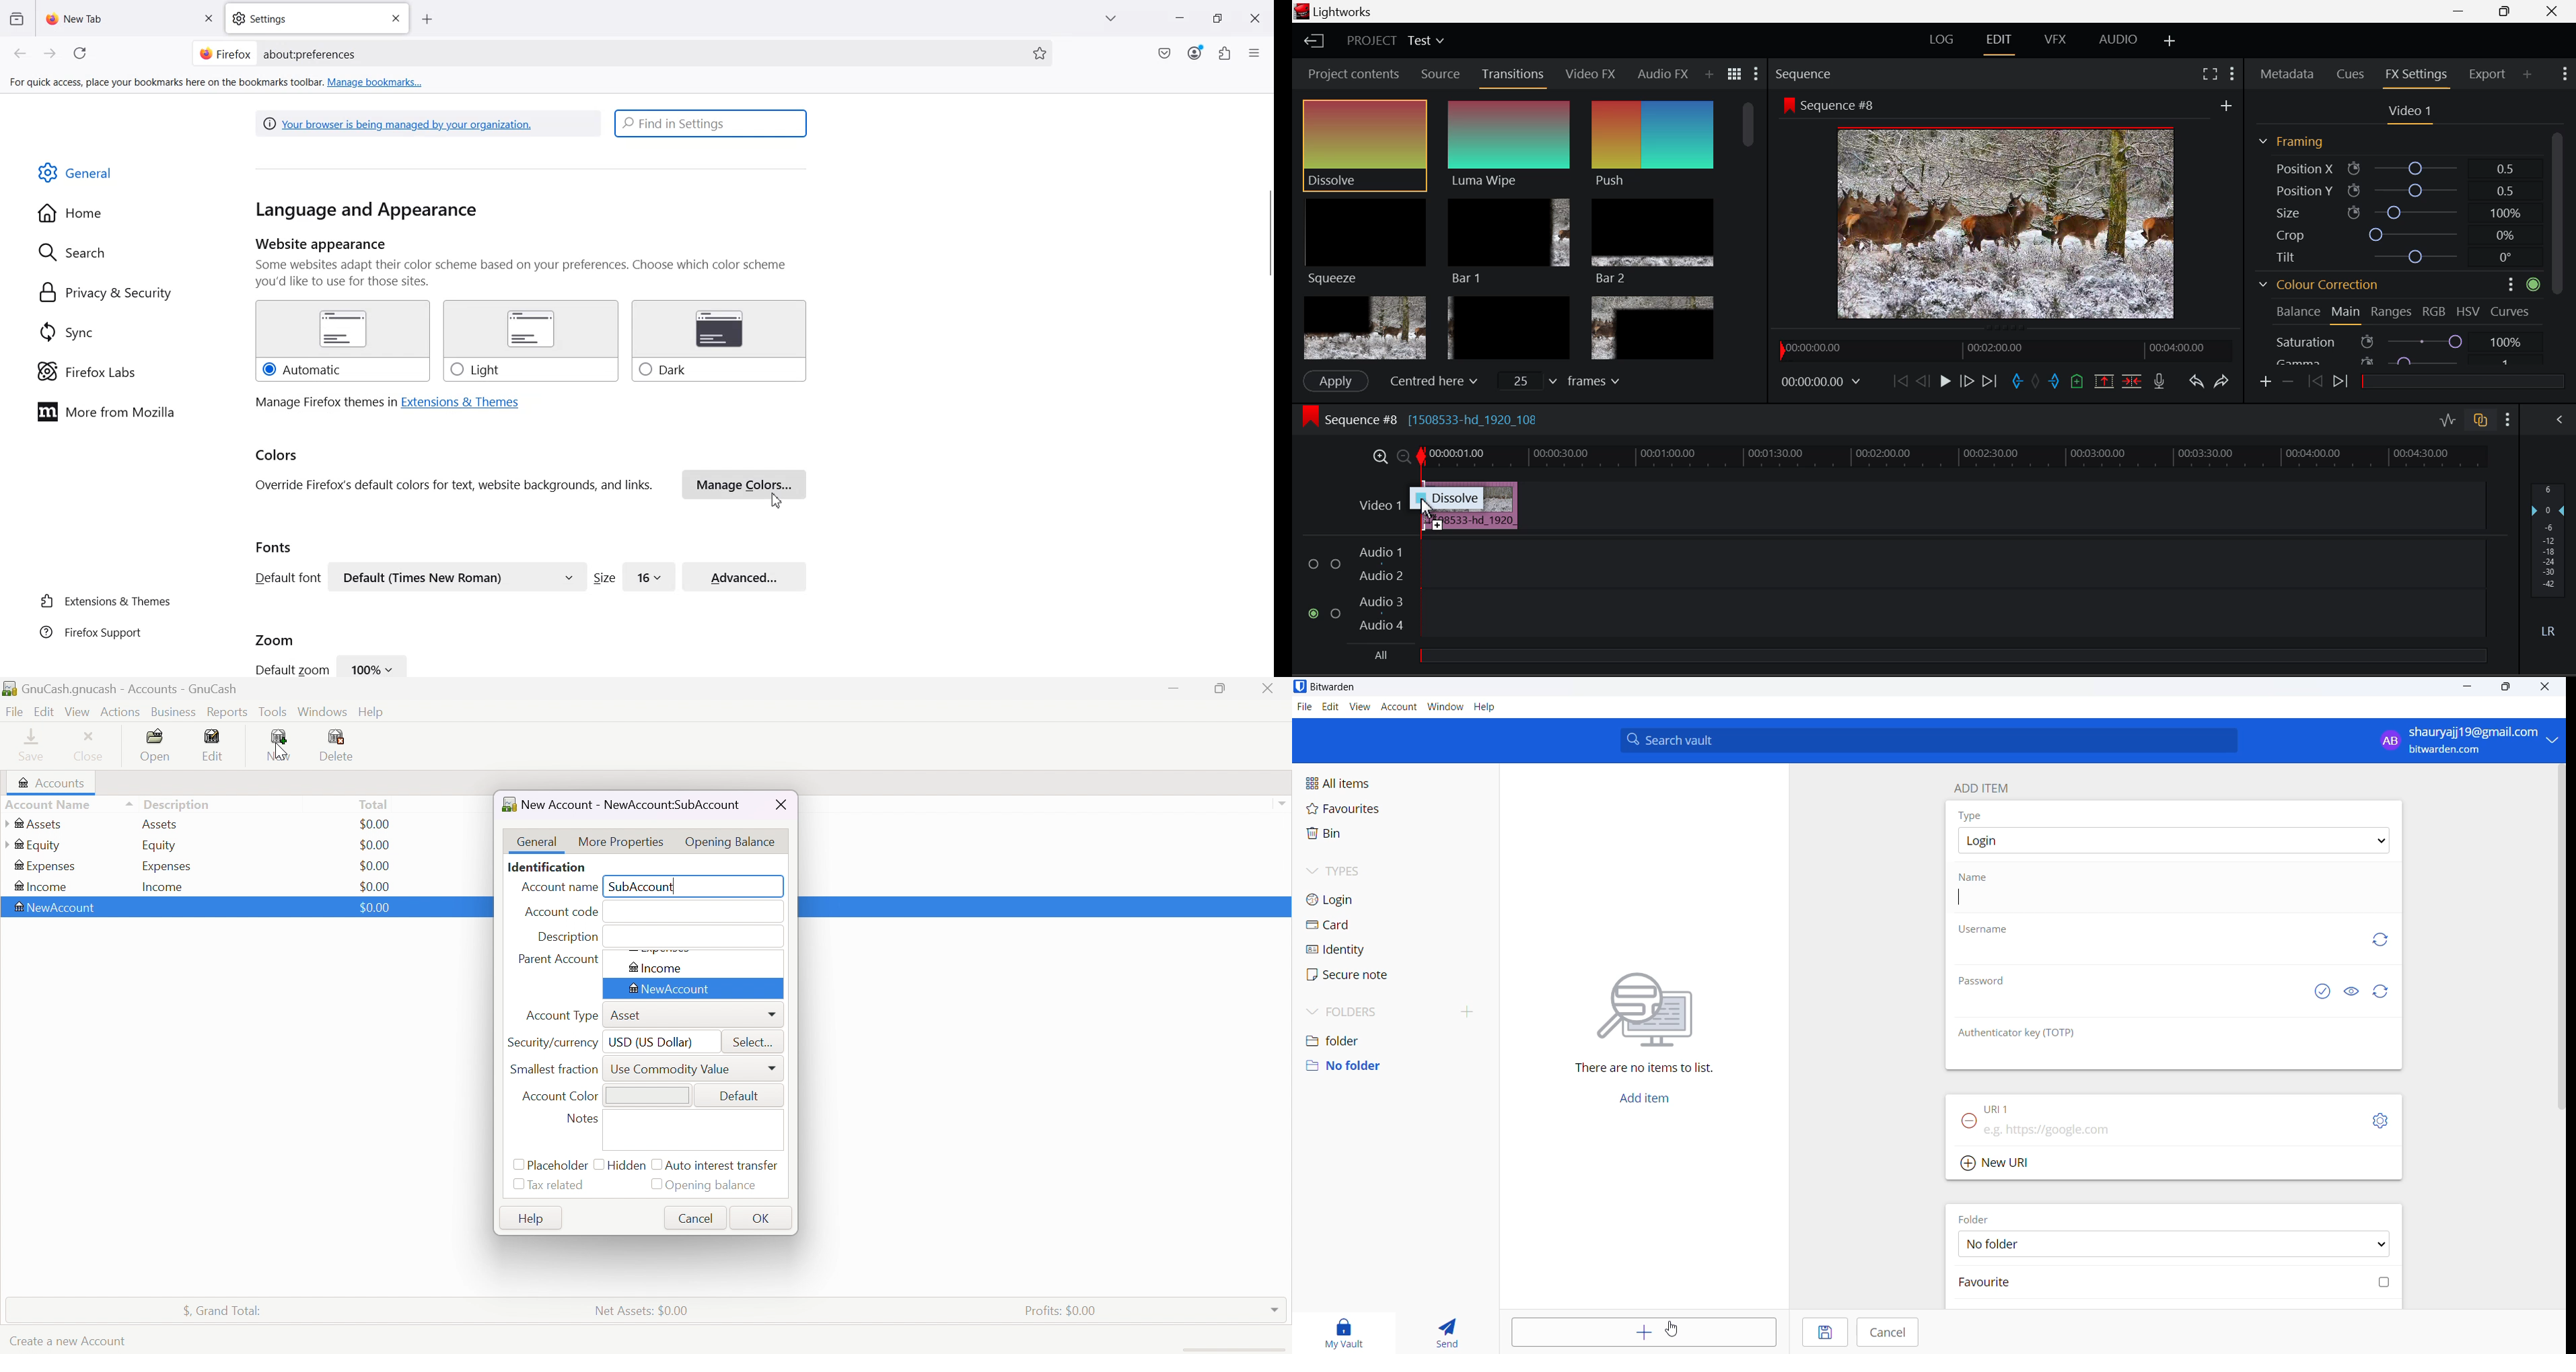  What do you see at coordinates (620, 843) in the screenshot?
I see `More Properties` at bounding box center [620, 843].